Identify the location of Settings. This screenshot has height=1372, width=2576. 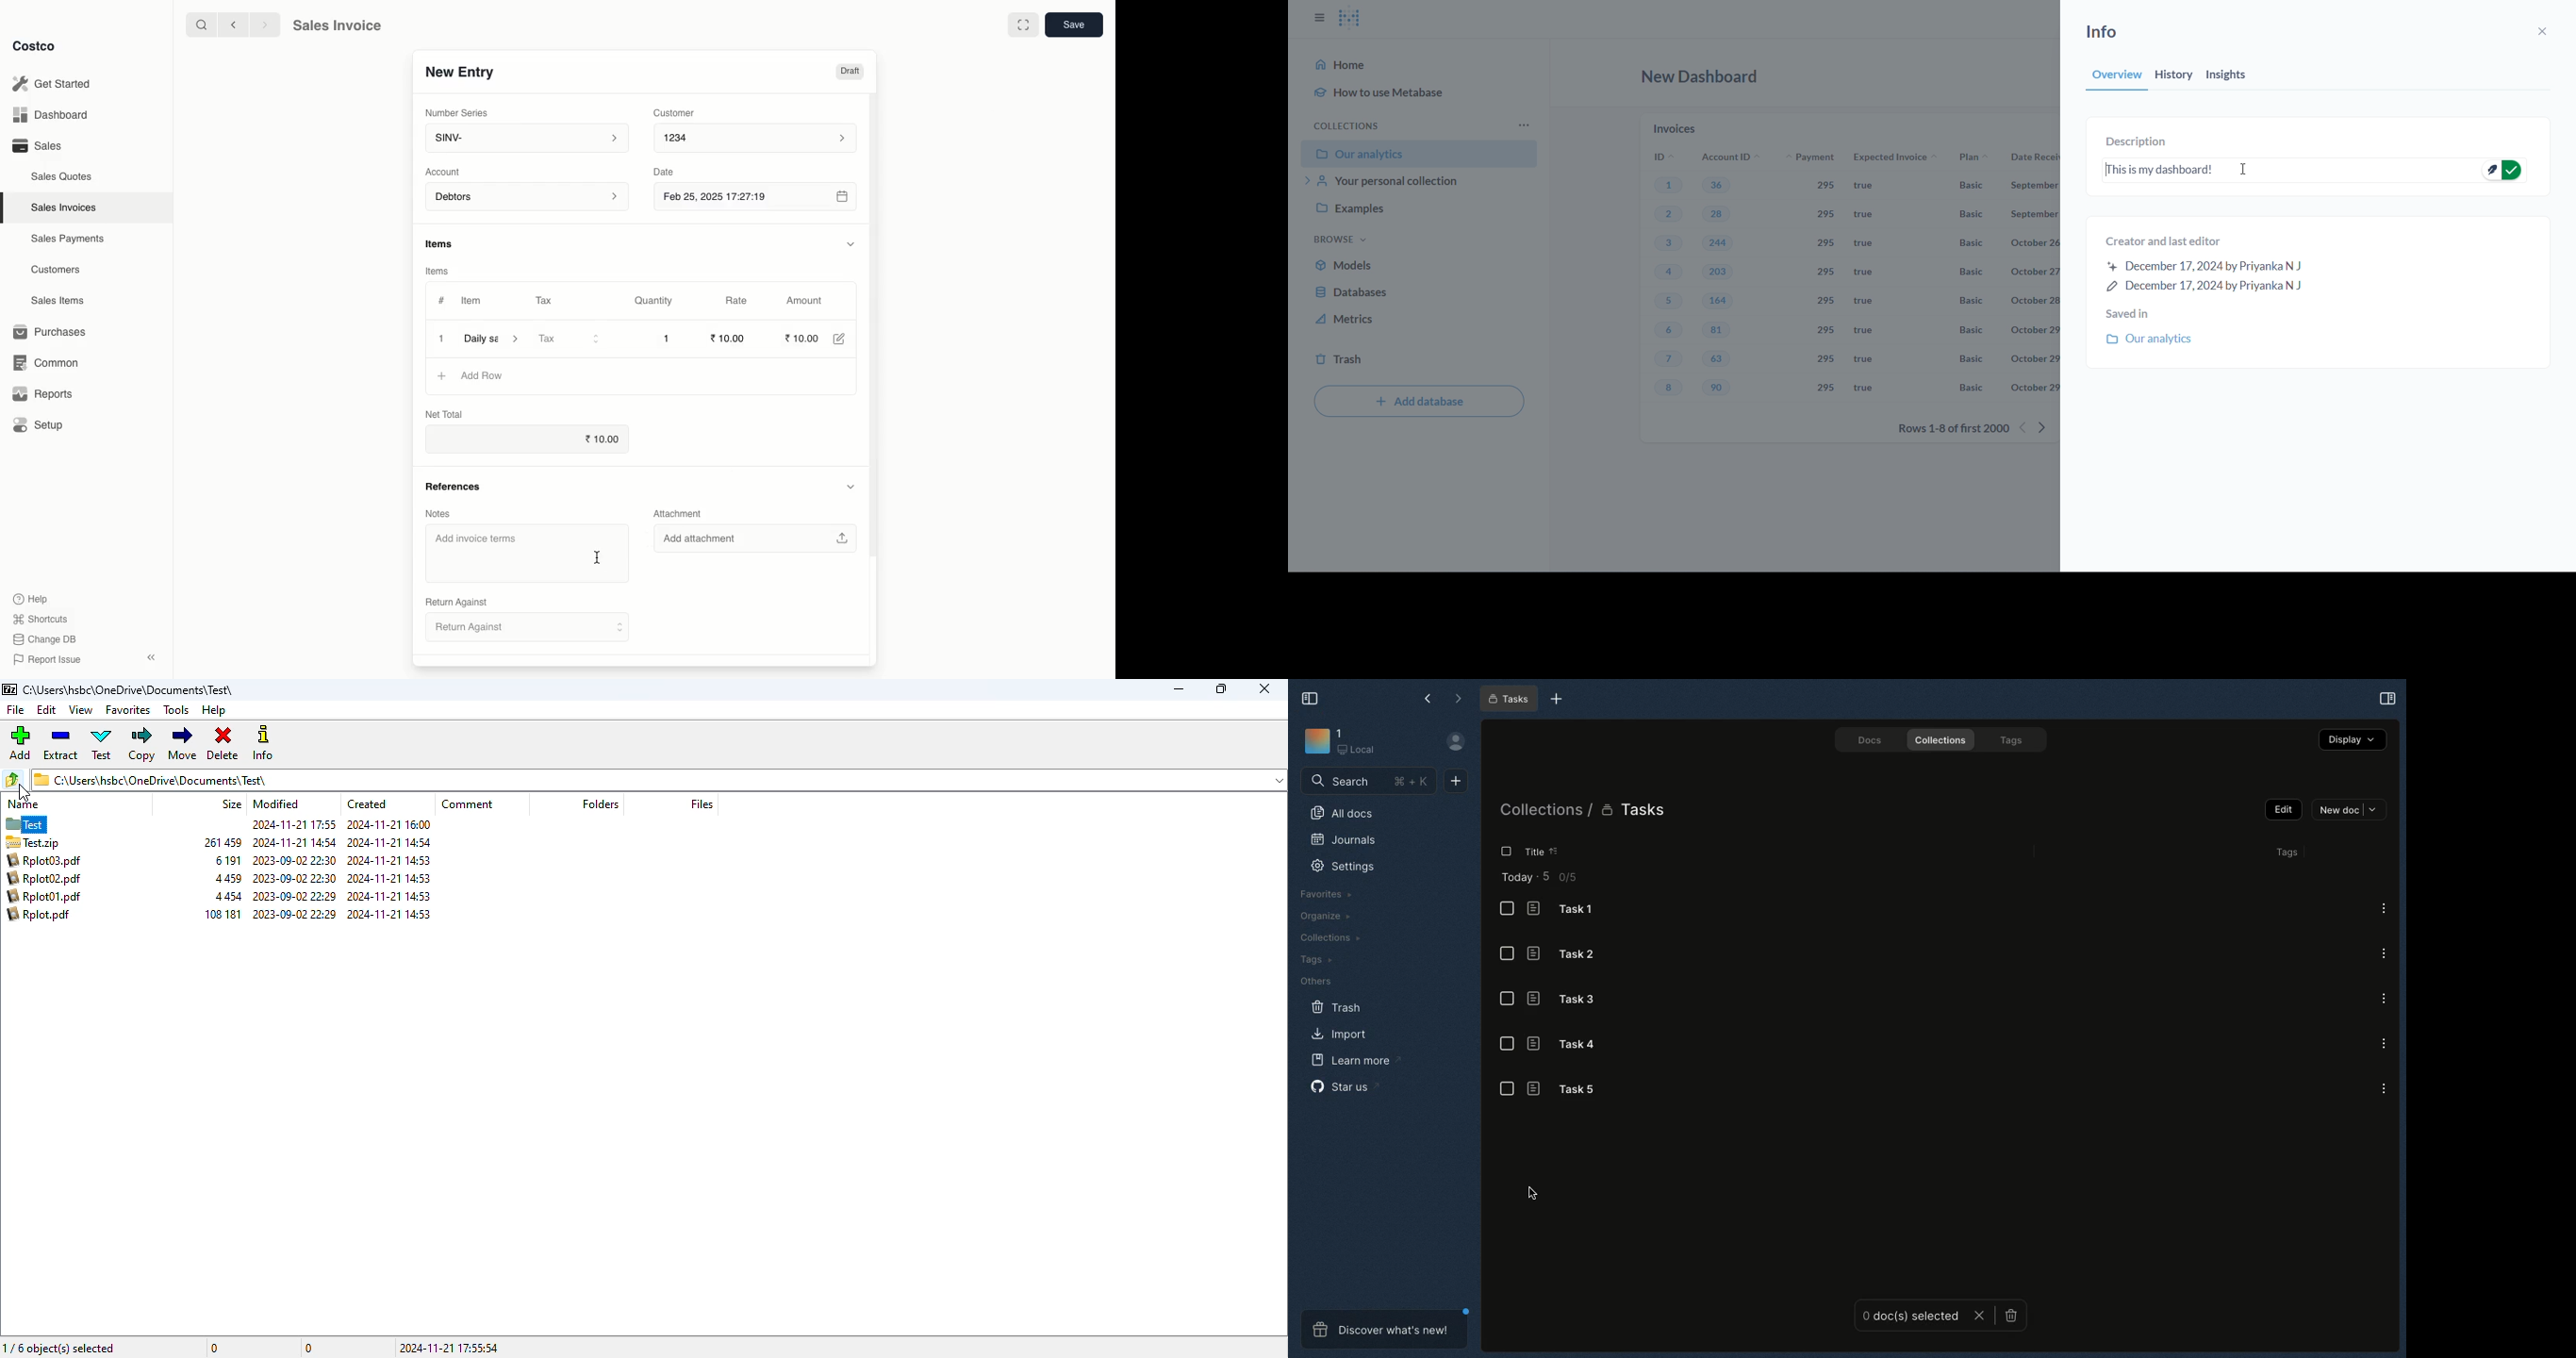
(1343, 866).